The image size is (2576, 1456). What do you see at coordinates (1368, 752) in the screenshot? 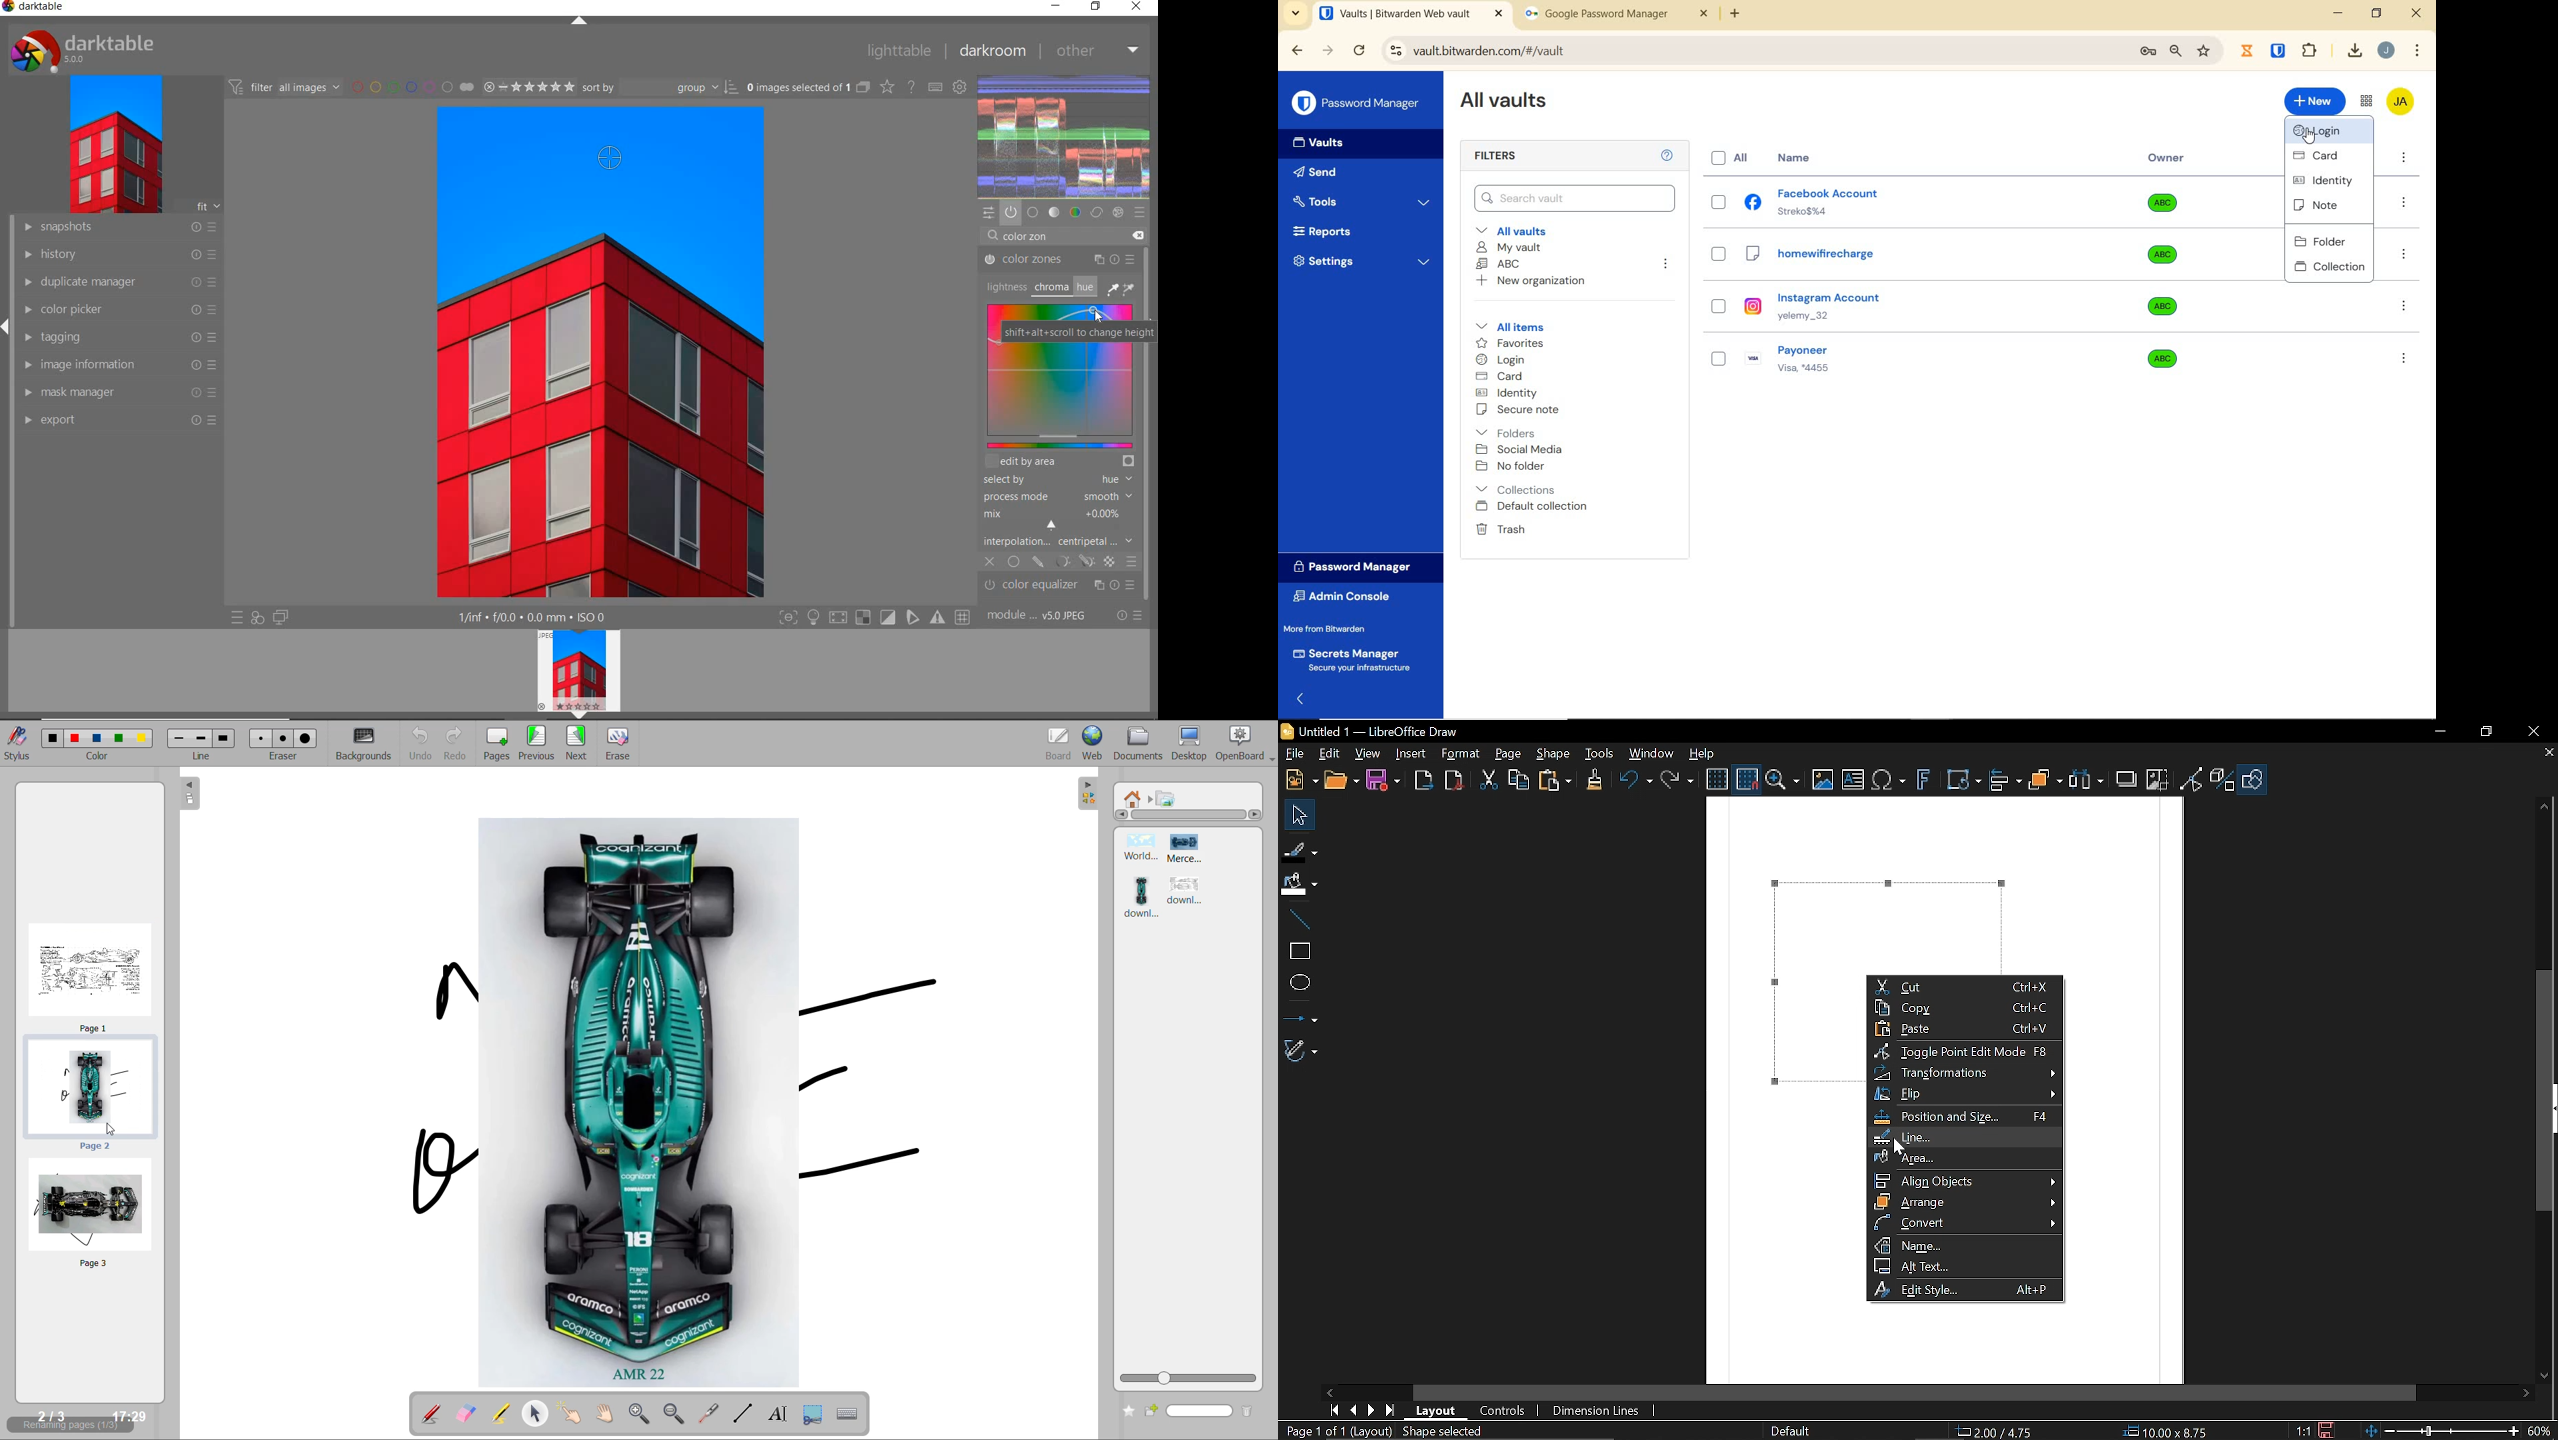
I see `View` at bounding box center [1368, 752].